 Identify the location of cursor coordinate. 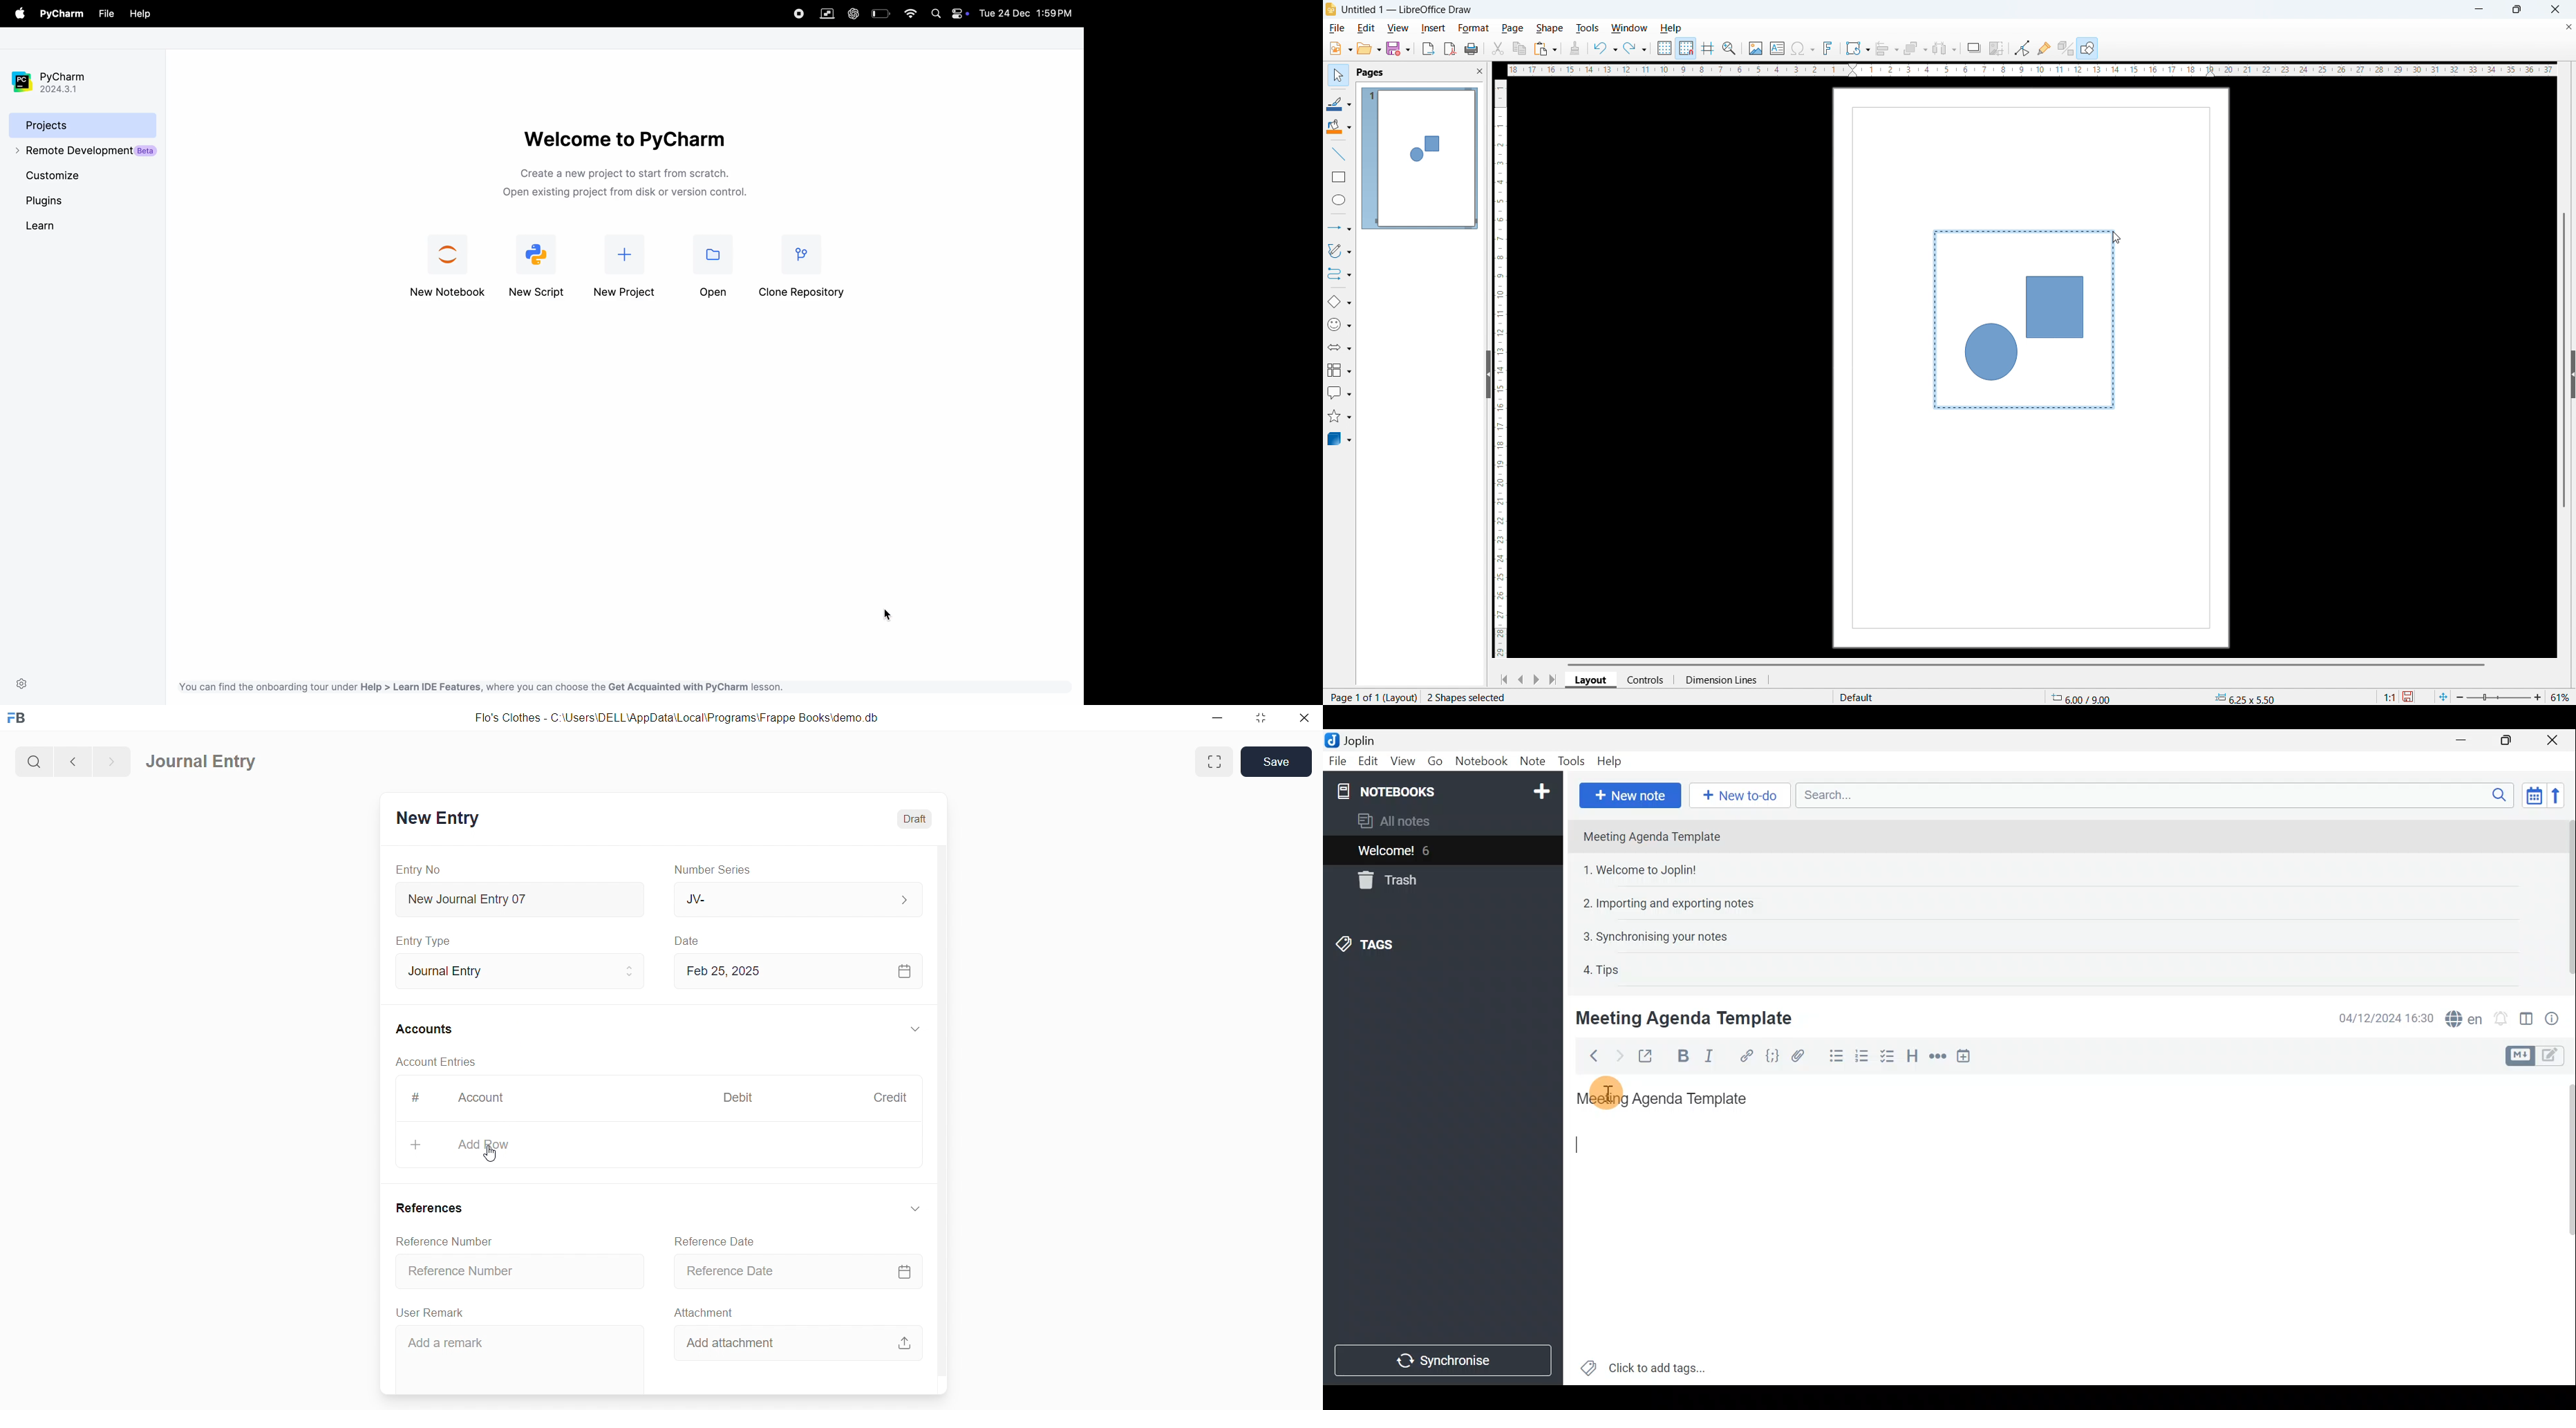
(2084, 697).